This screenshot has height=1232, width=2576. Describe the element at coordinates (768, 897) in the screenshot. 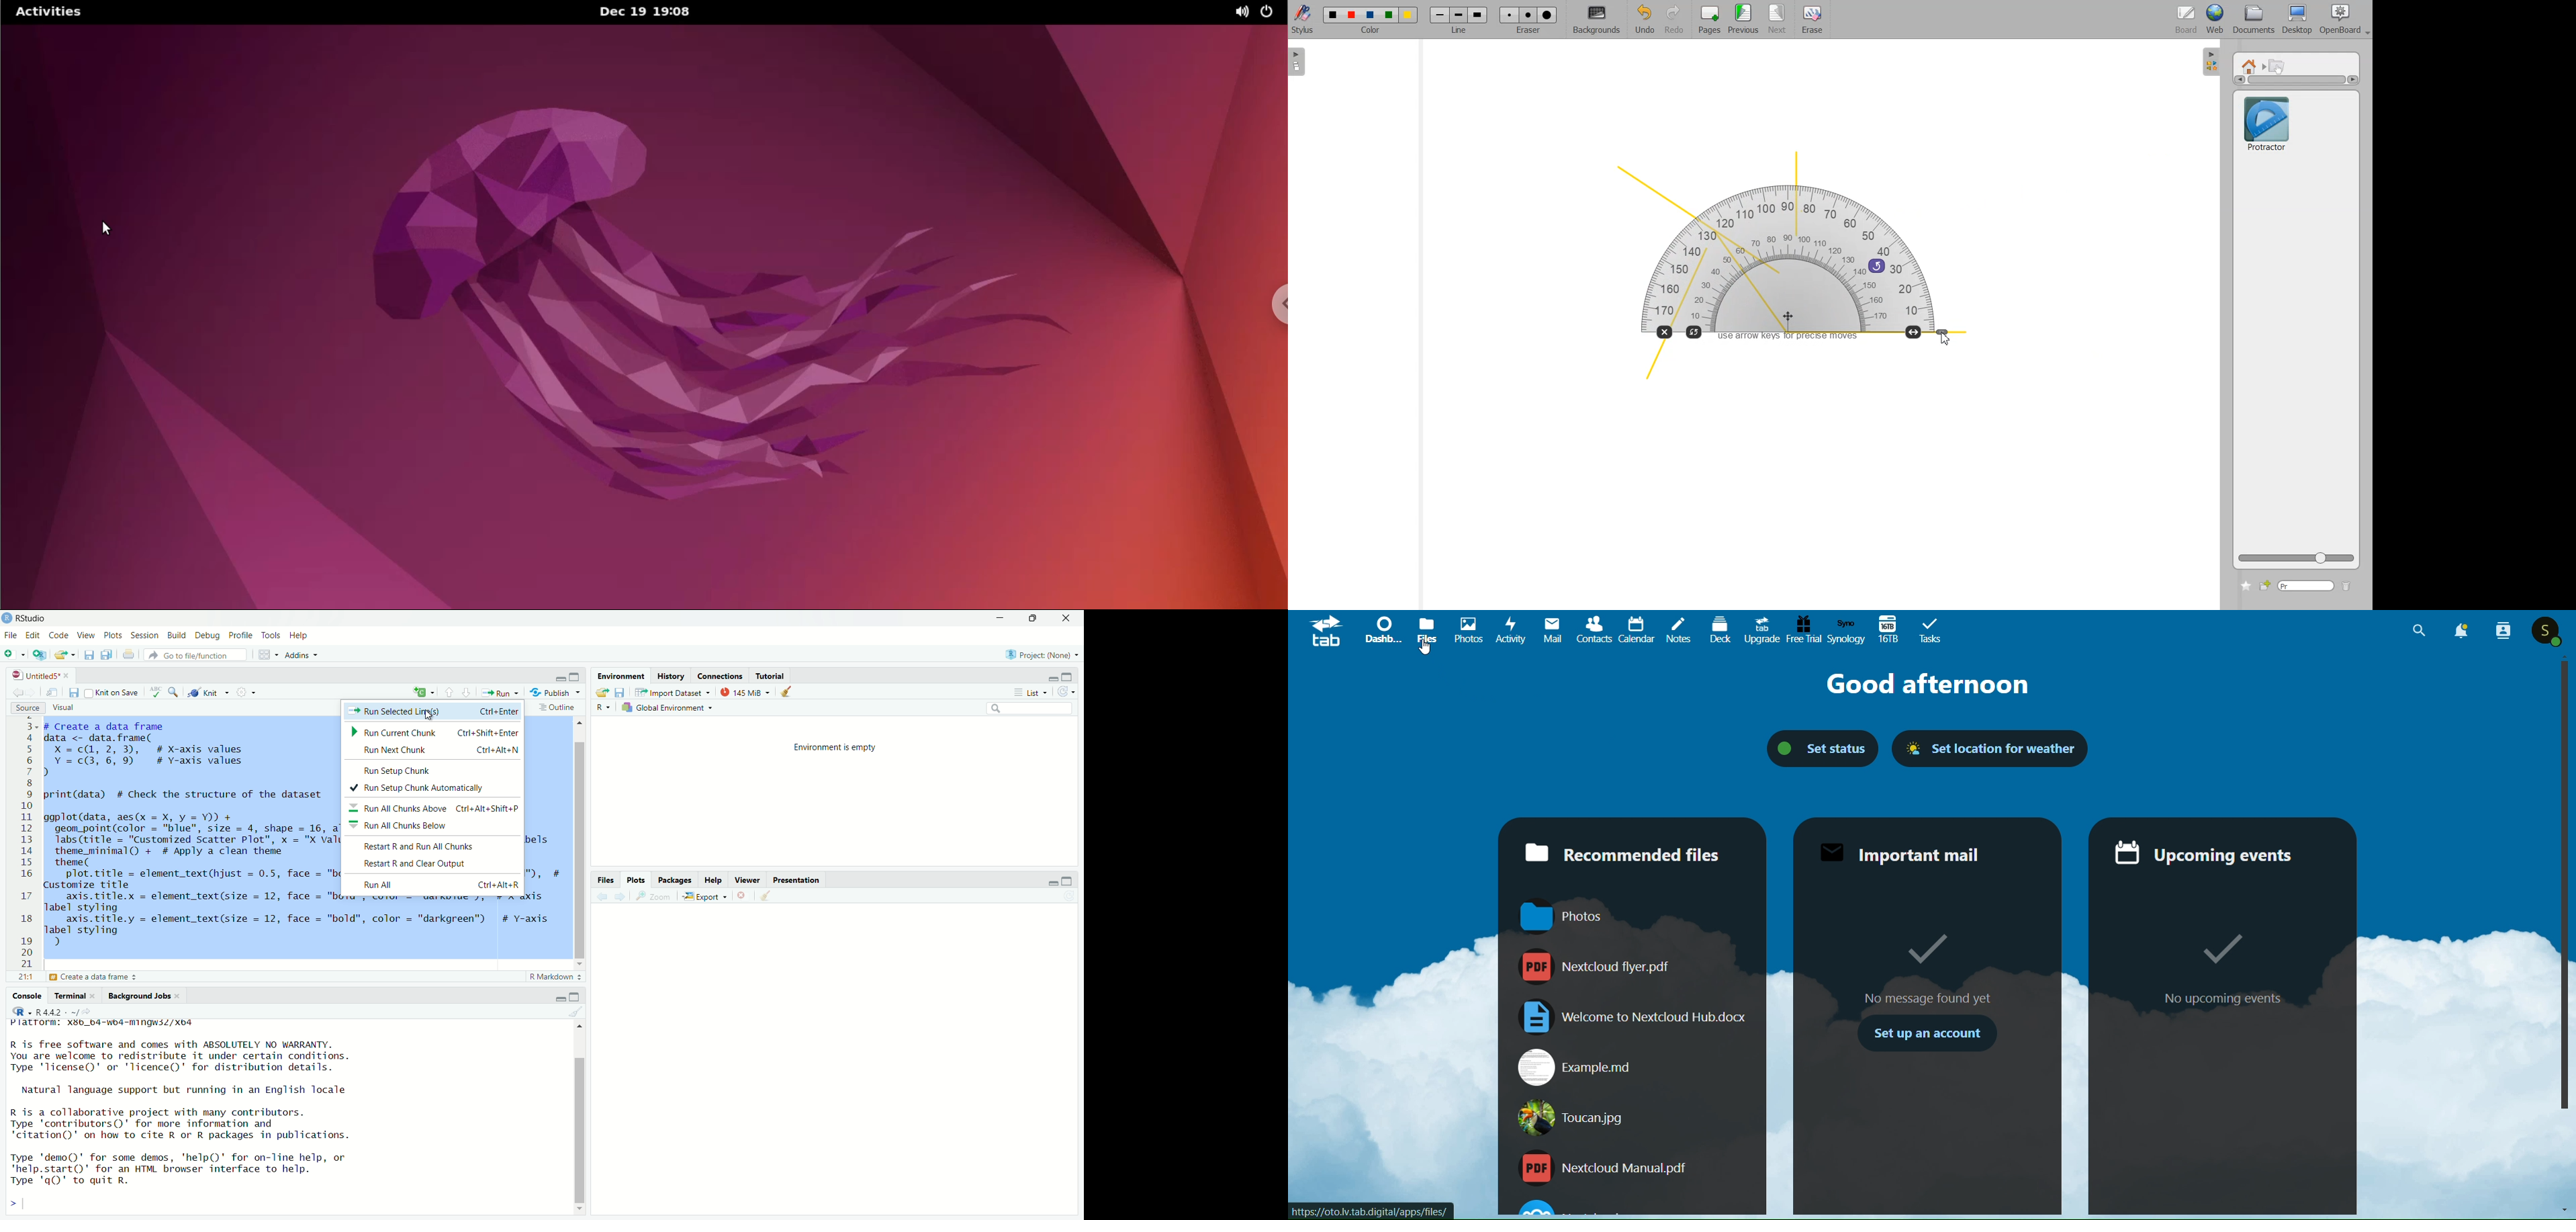

I see `Clear console` at that location.